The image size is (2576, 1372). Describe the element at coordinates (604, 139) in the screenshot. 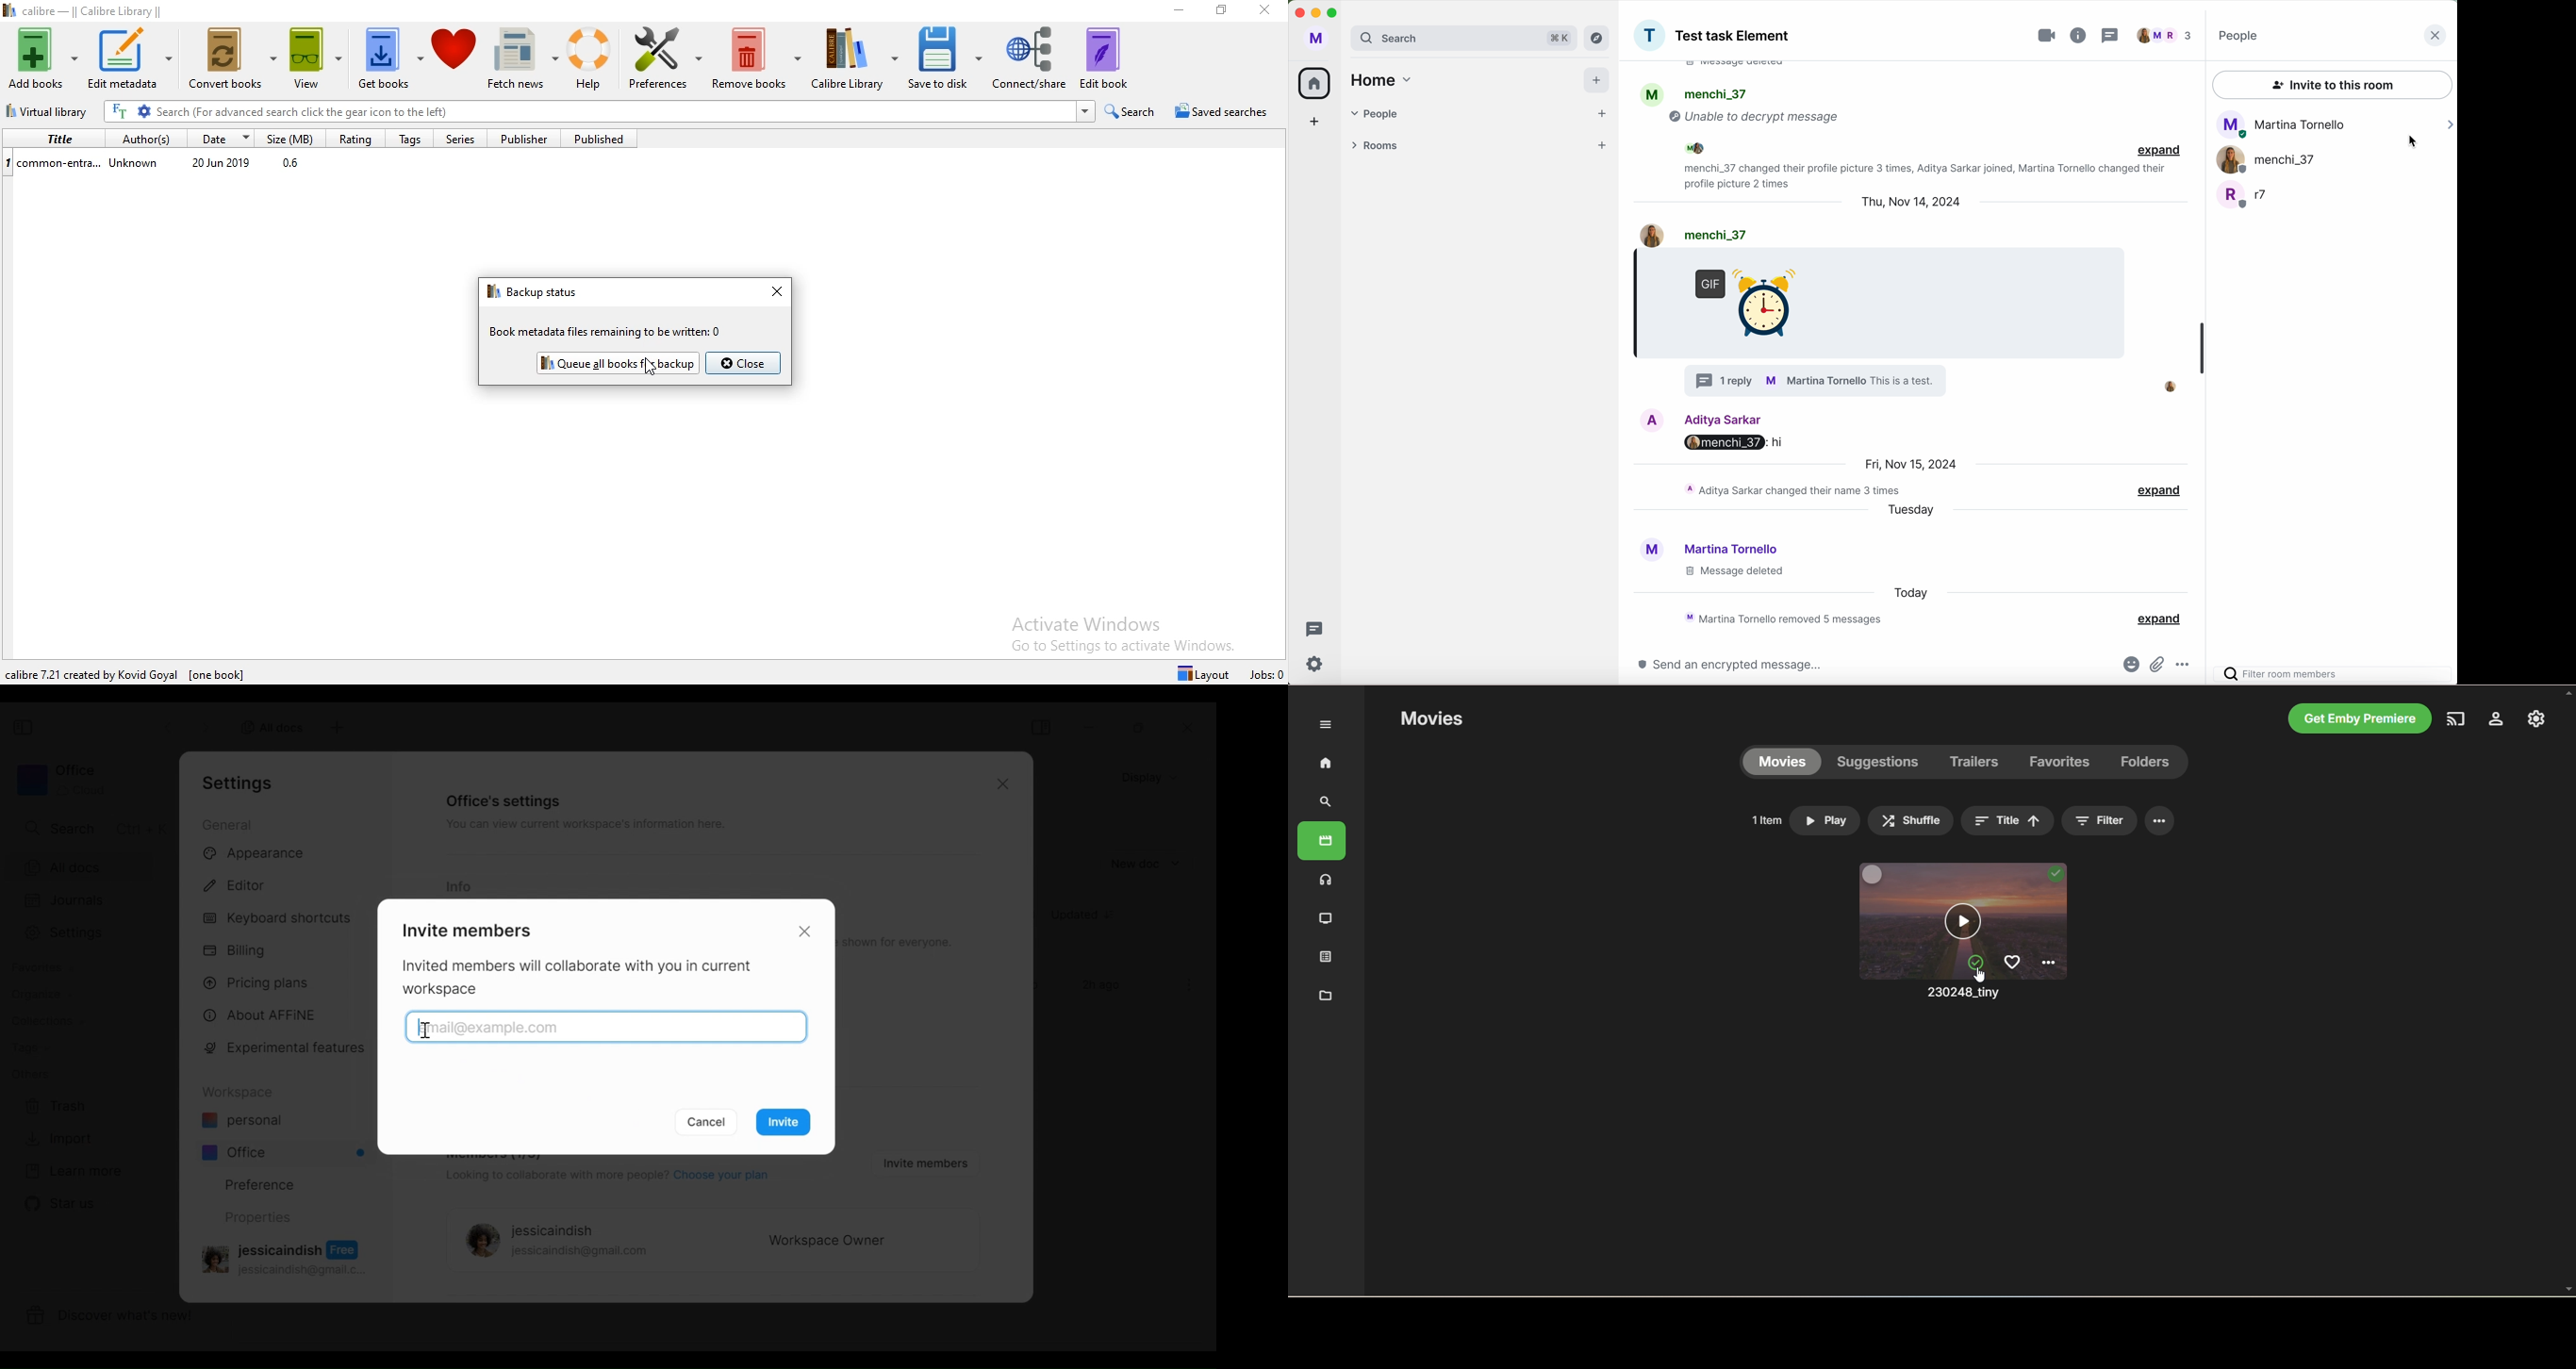

I see `Published` at that location.